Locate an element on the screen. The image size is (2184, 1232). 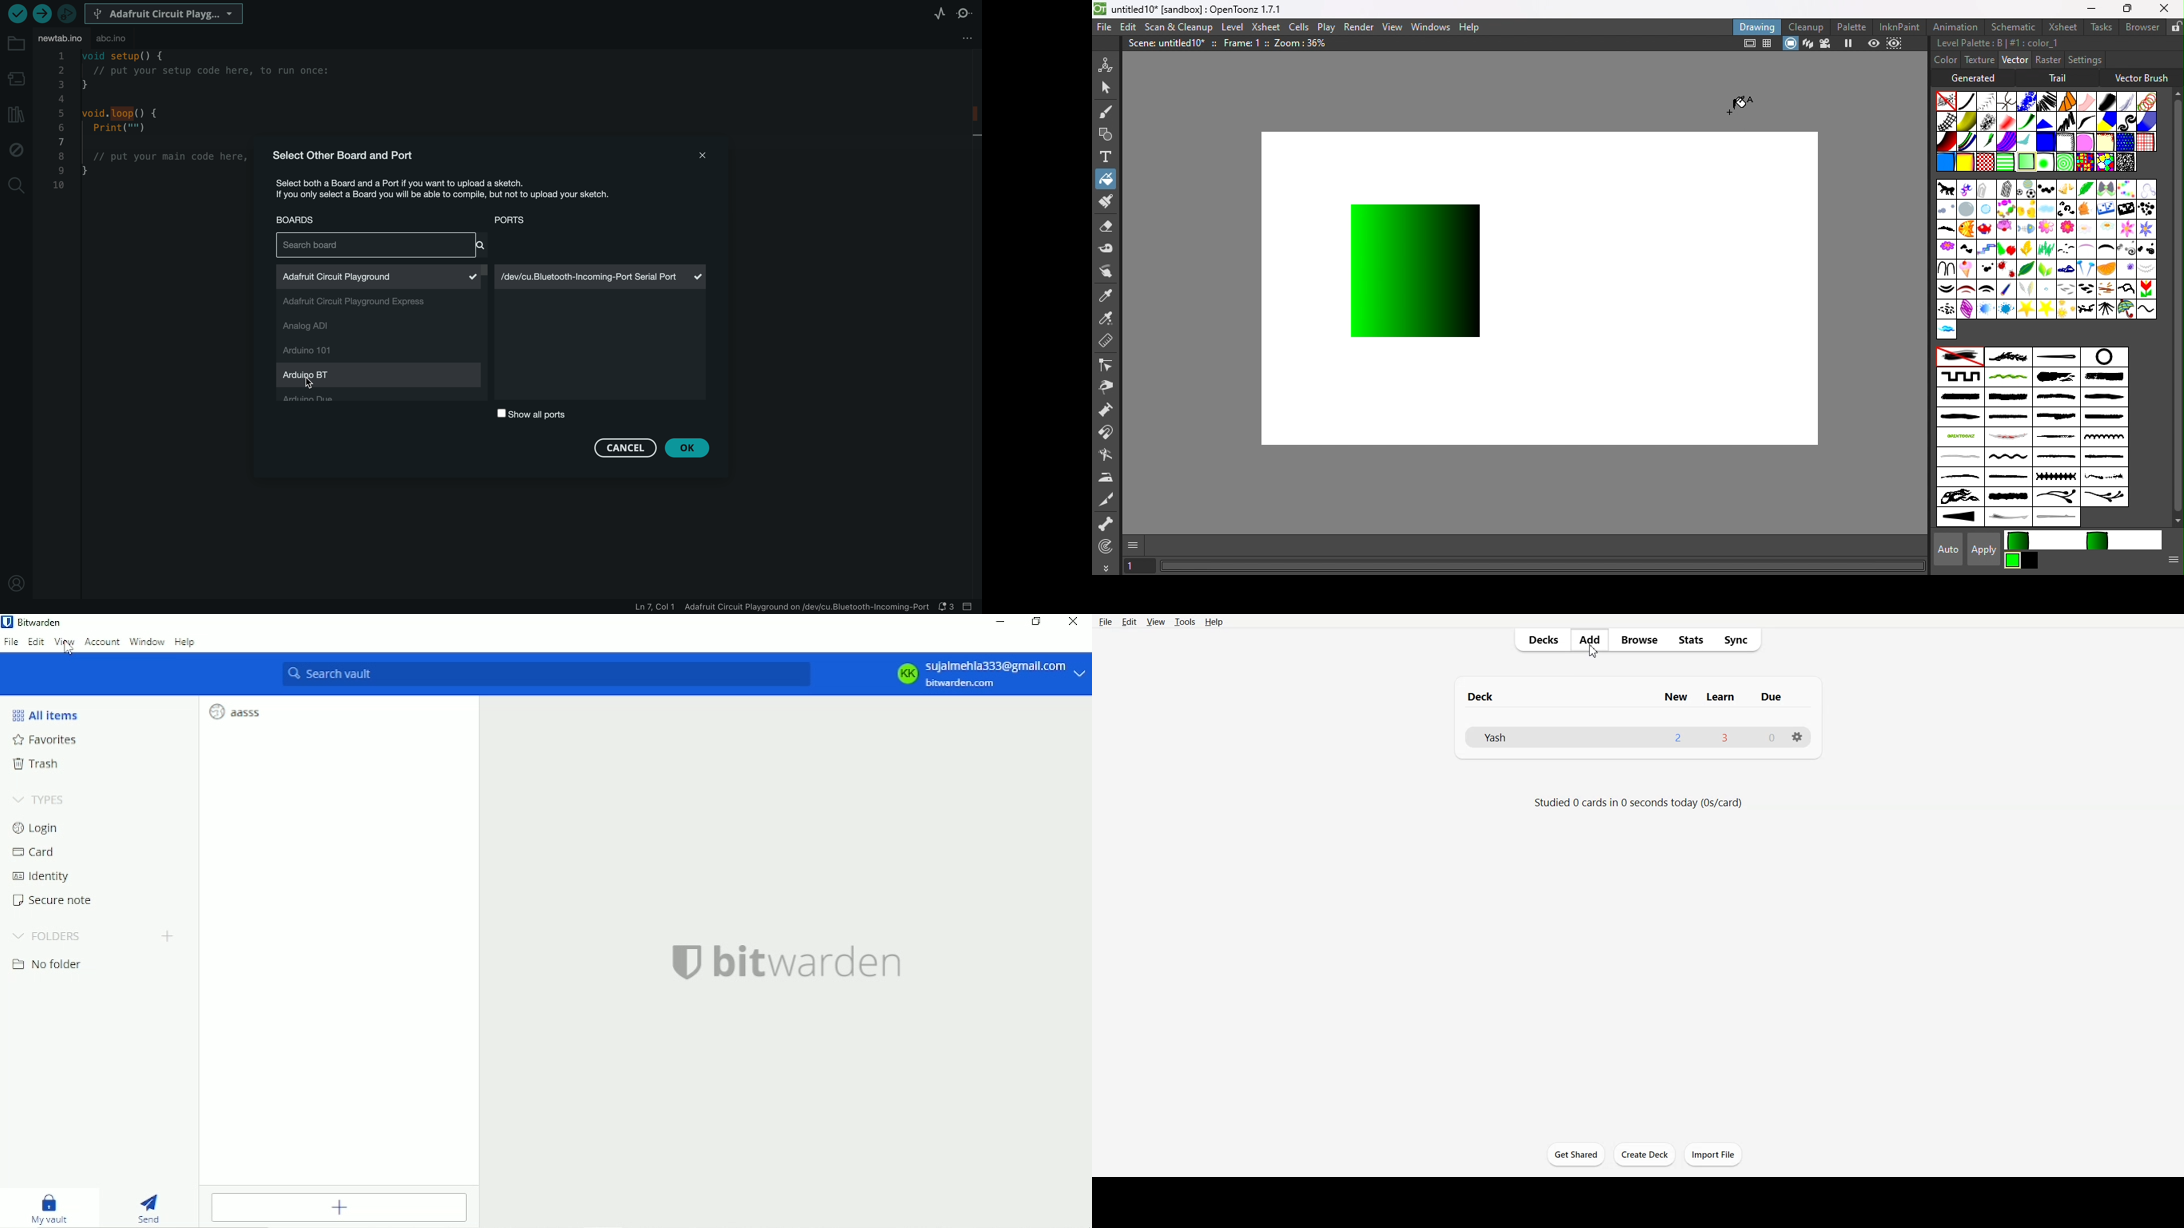
File is located at coordinates (12, 643).